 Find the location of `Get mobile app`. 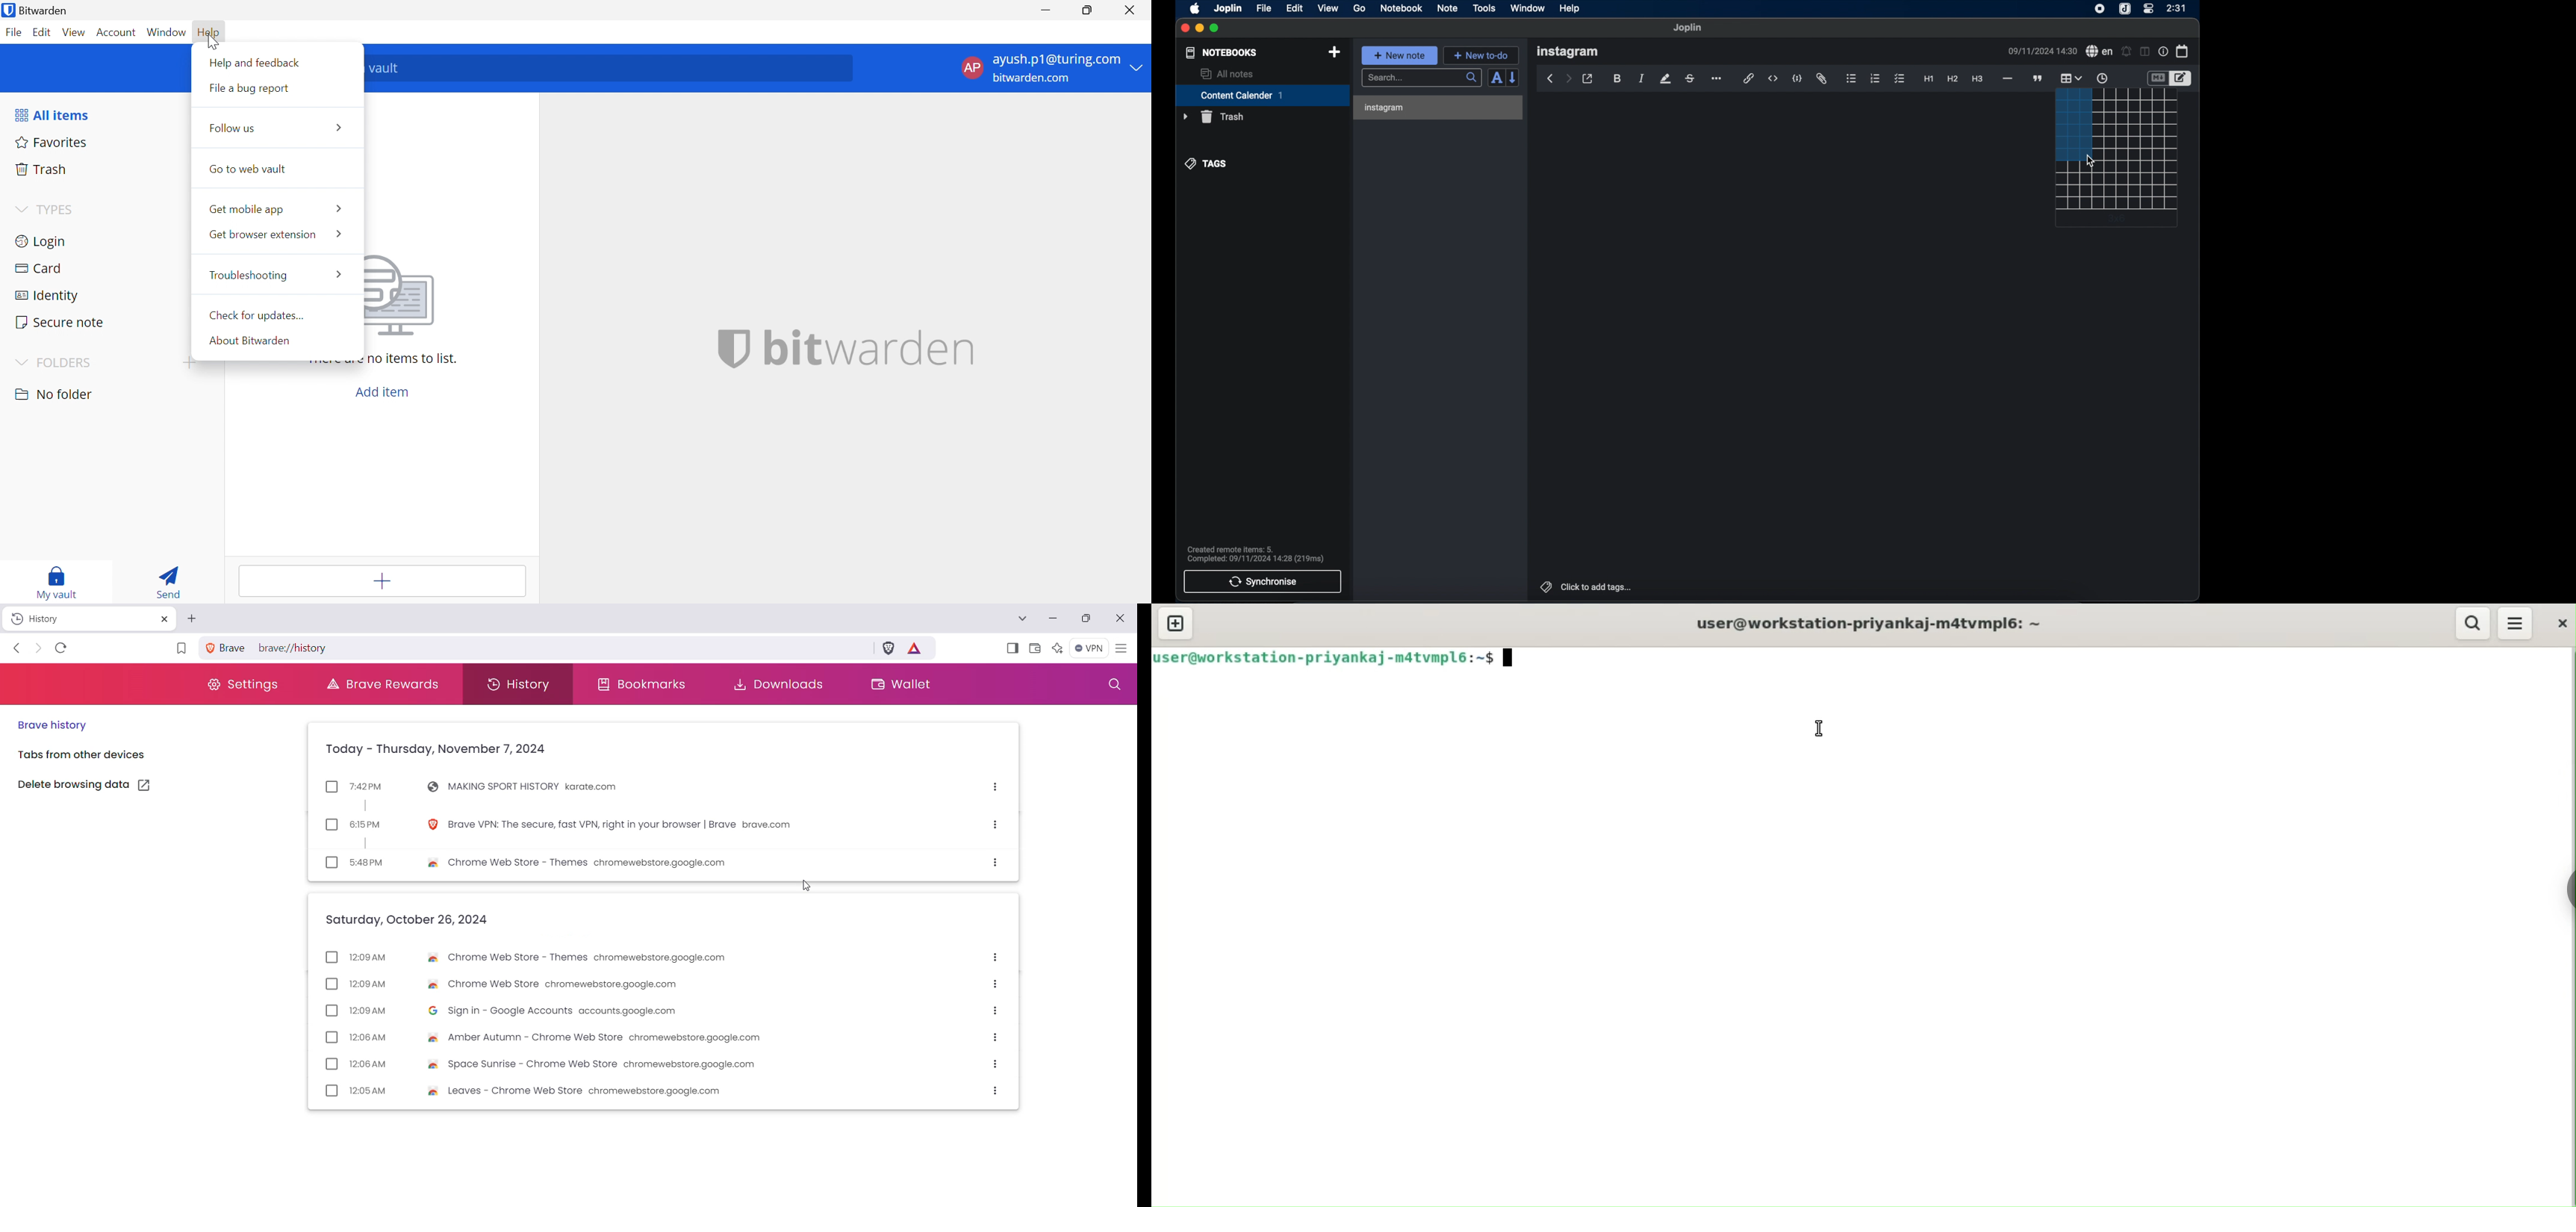

Get mobile app is located at coordinates (276, 206).